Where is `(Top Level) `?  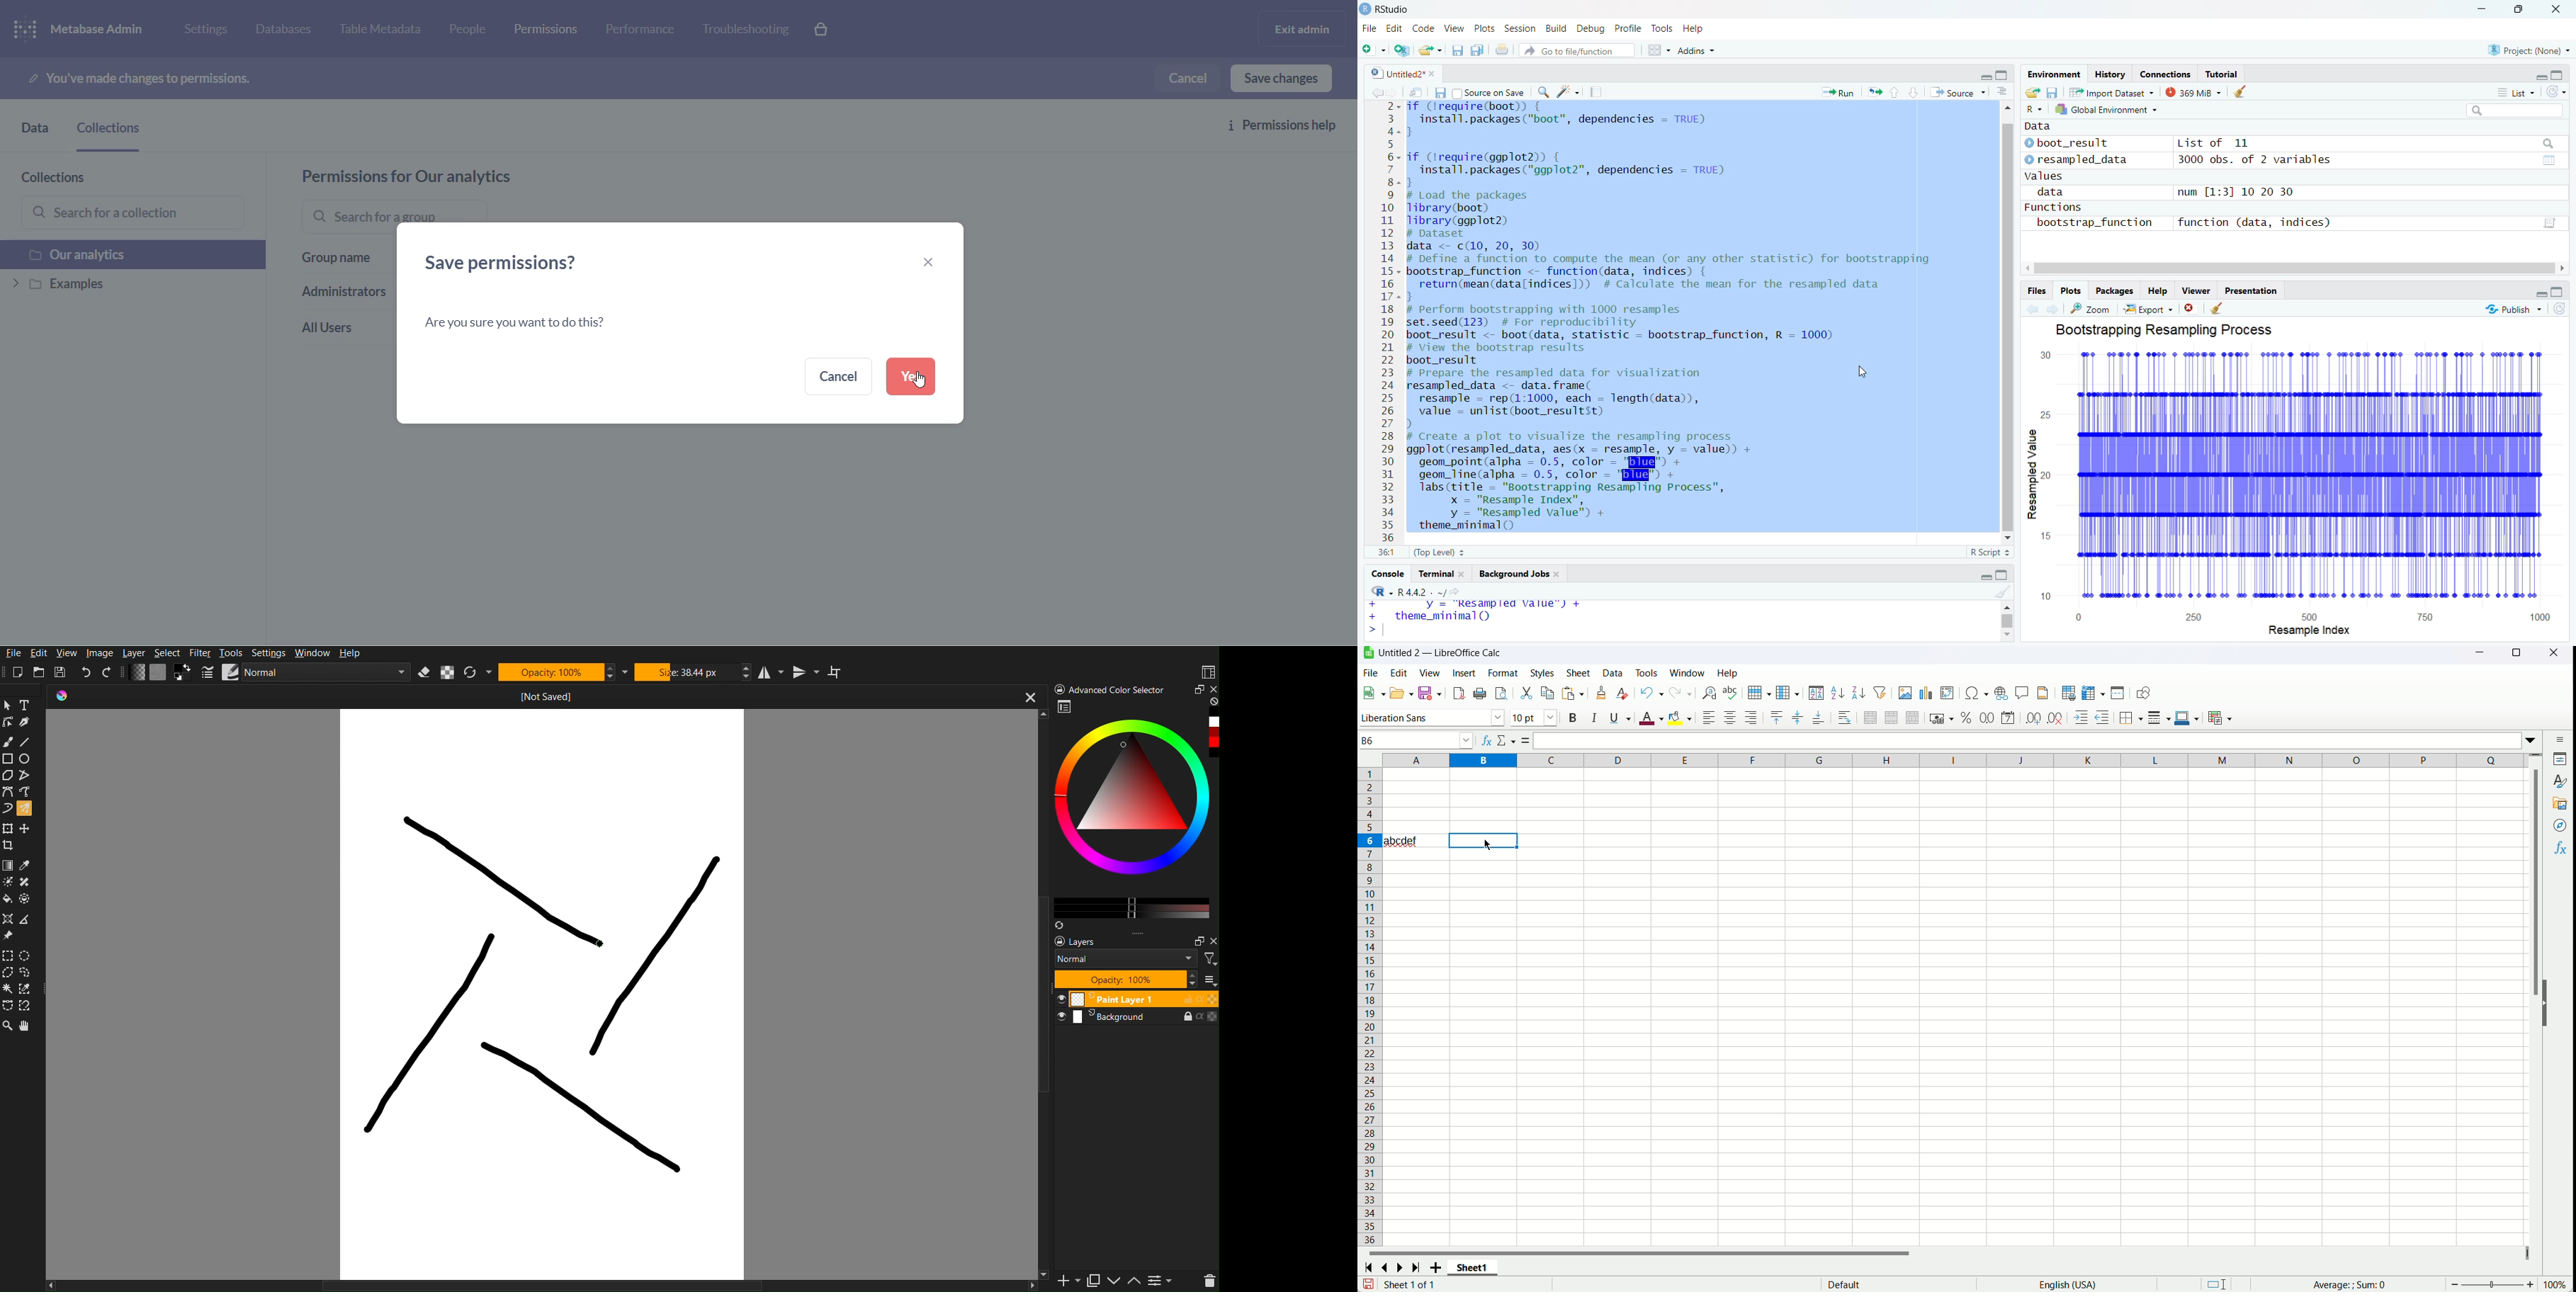 (Top Level)  is located at coordinates (1439, 553).